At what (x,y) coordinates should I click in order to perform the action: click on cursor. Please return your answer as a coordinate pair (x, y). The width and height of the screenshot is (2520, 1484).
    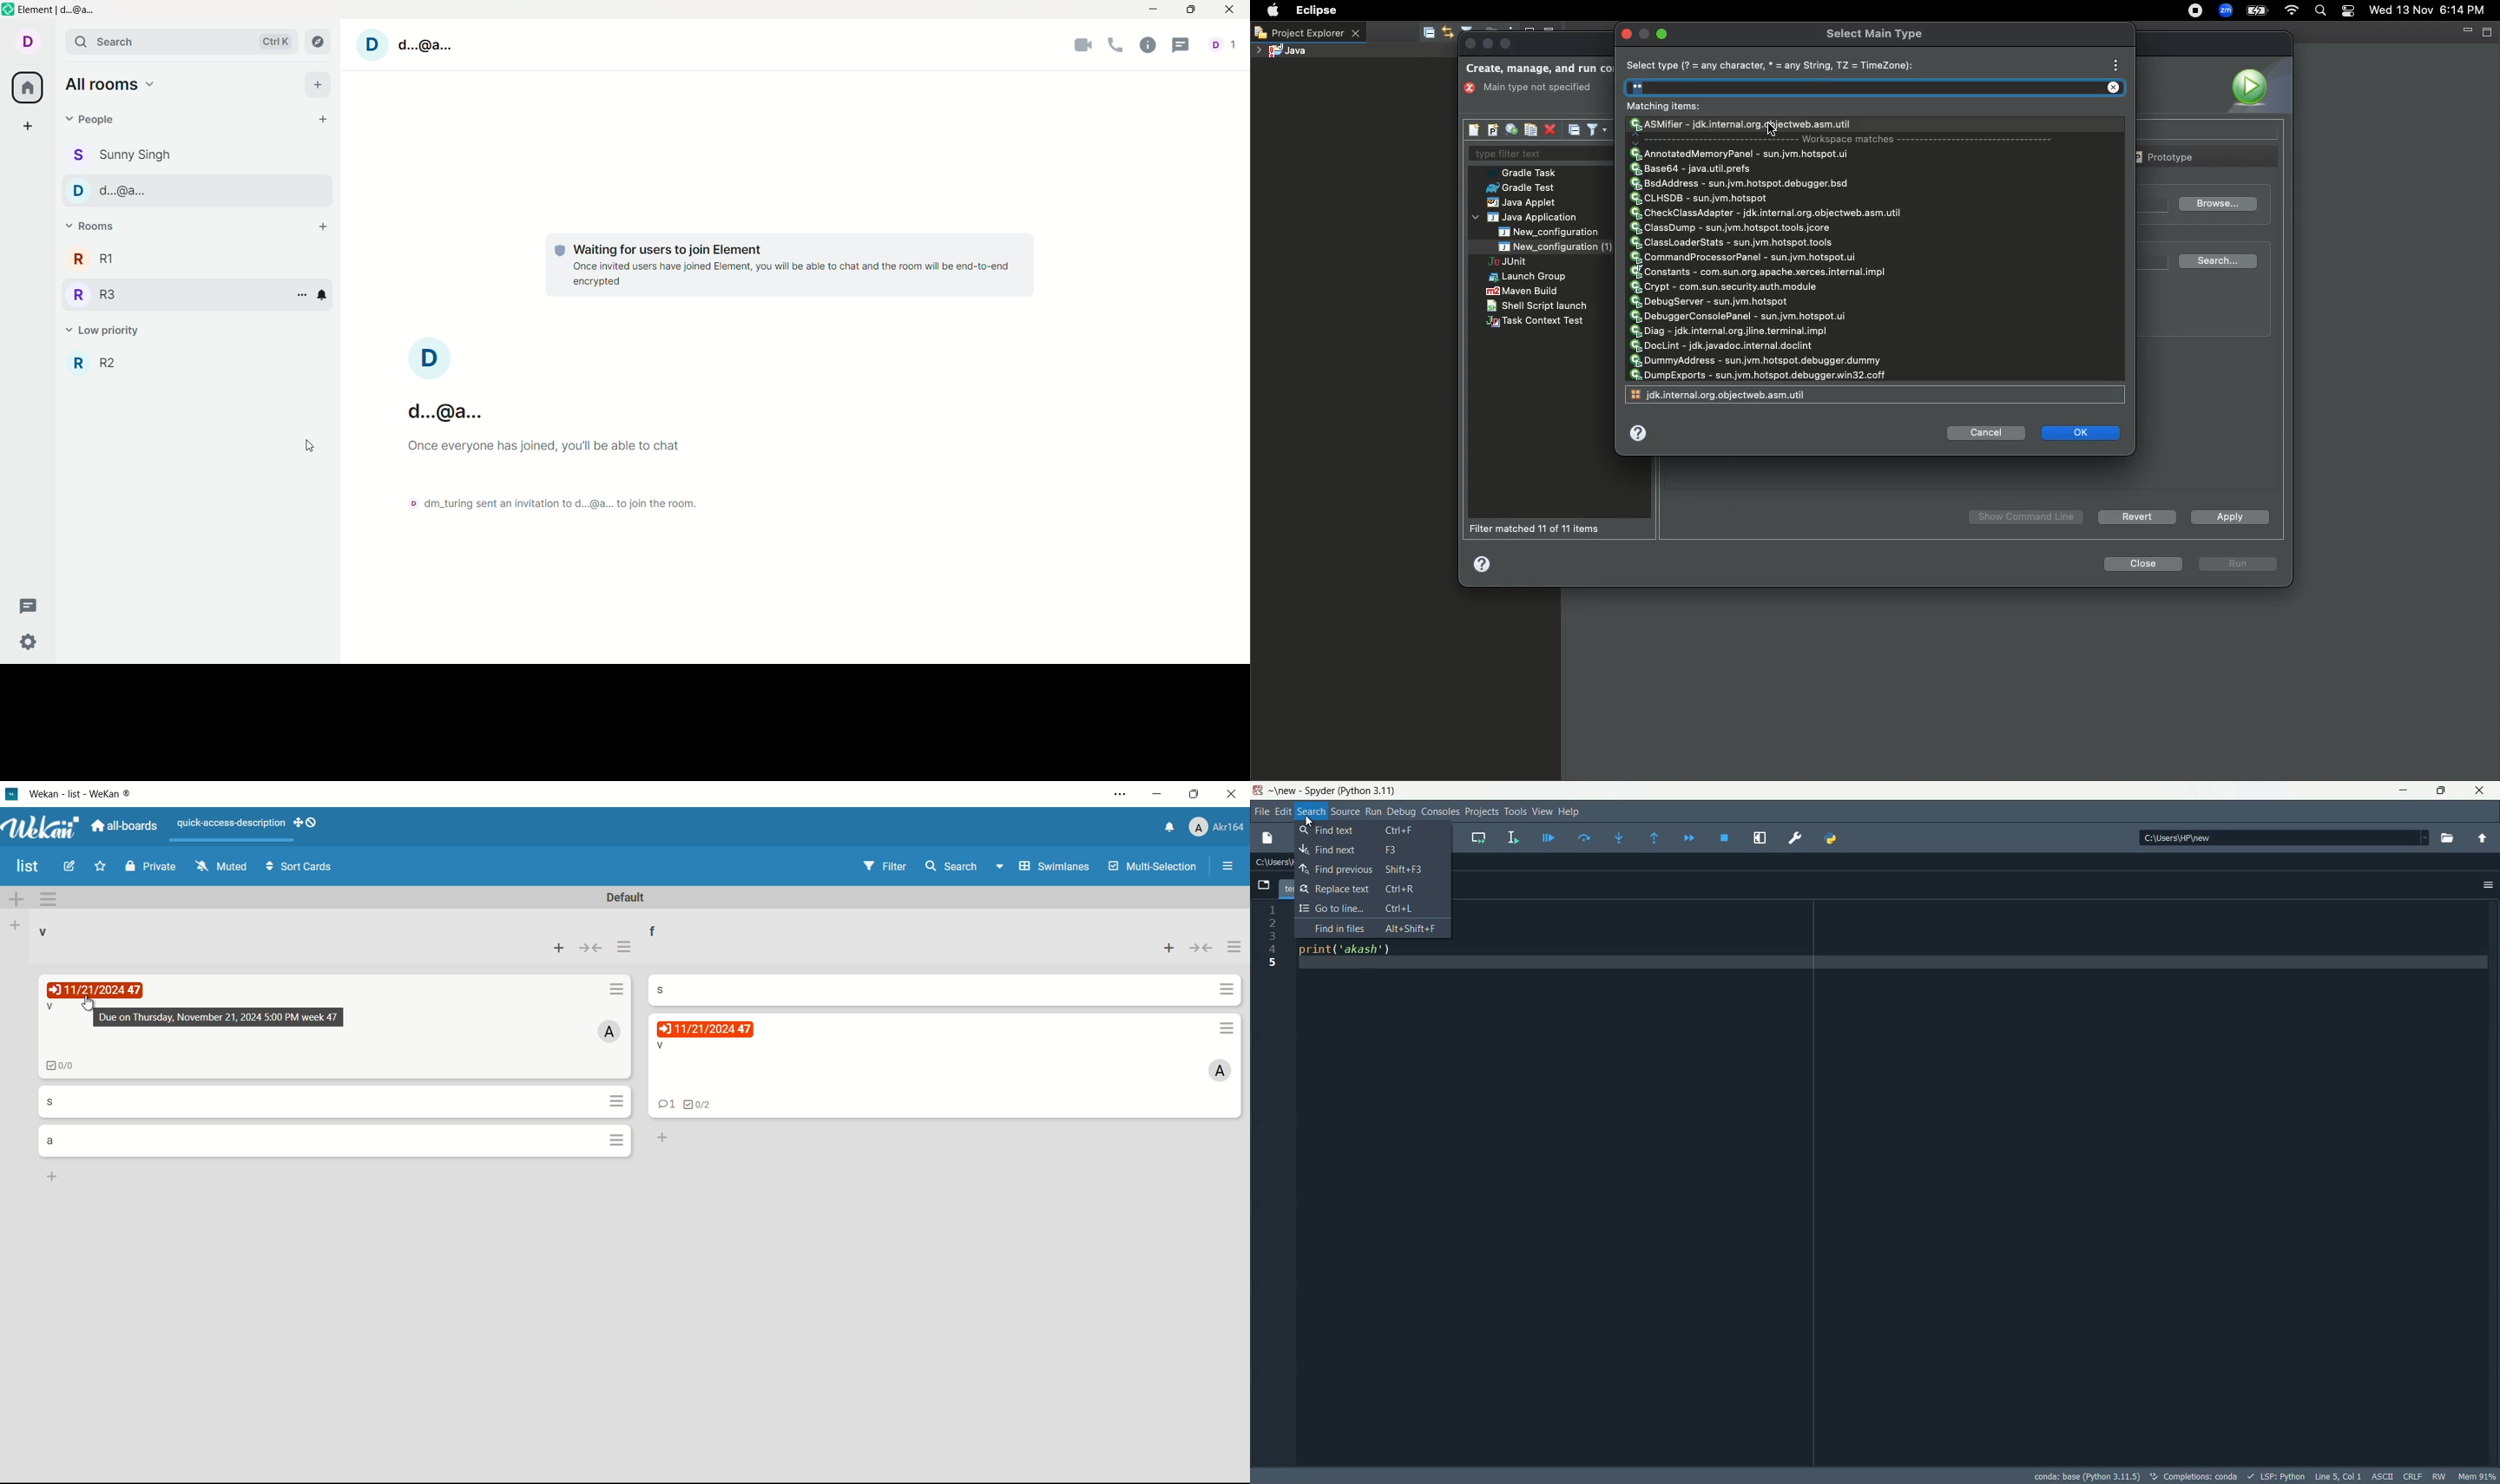
    Looking at the image, I should click on (309, 443).